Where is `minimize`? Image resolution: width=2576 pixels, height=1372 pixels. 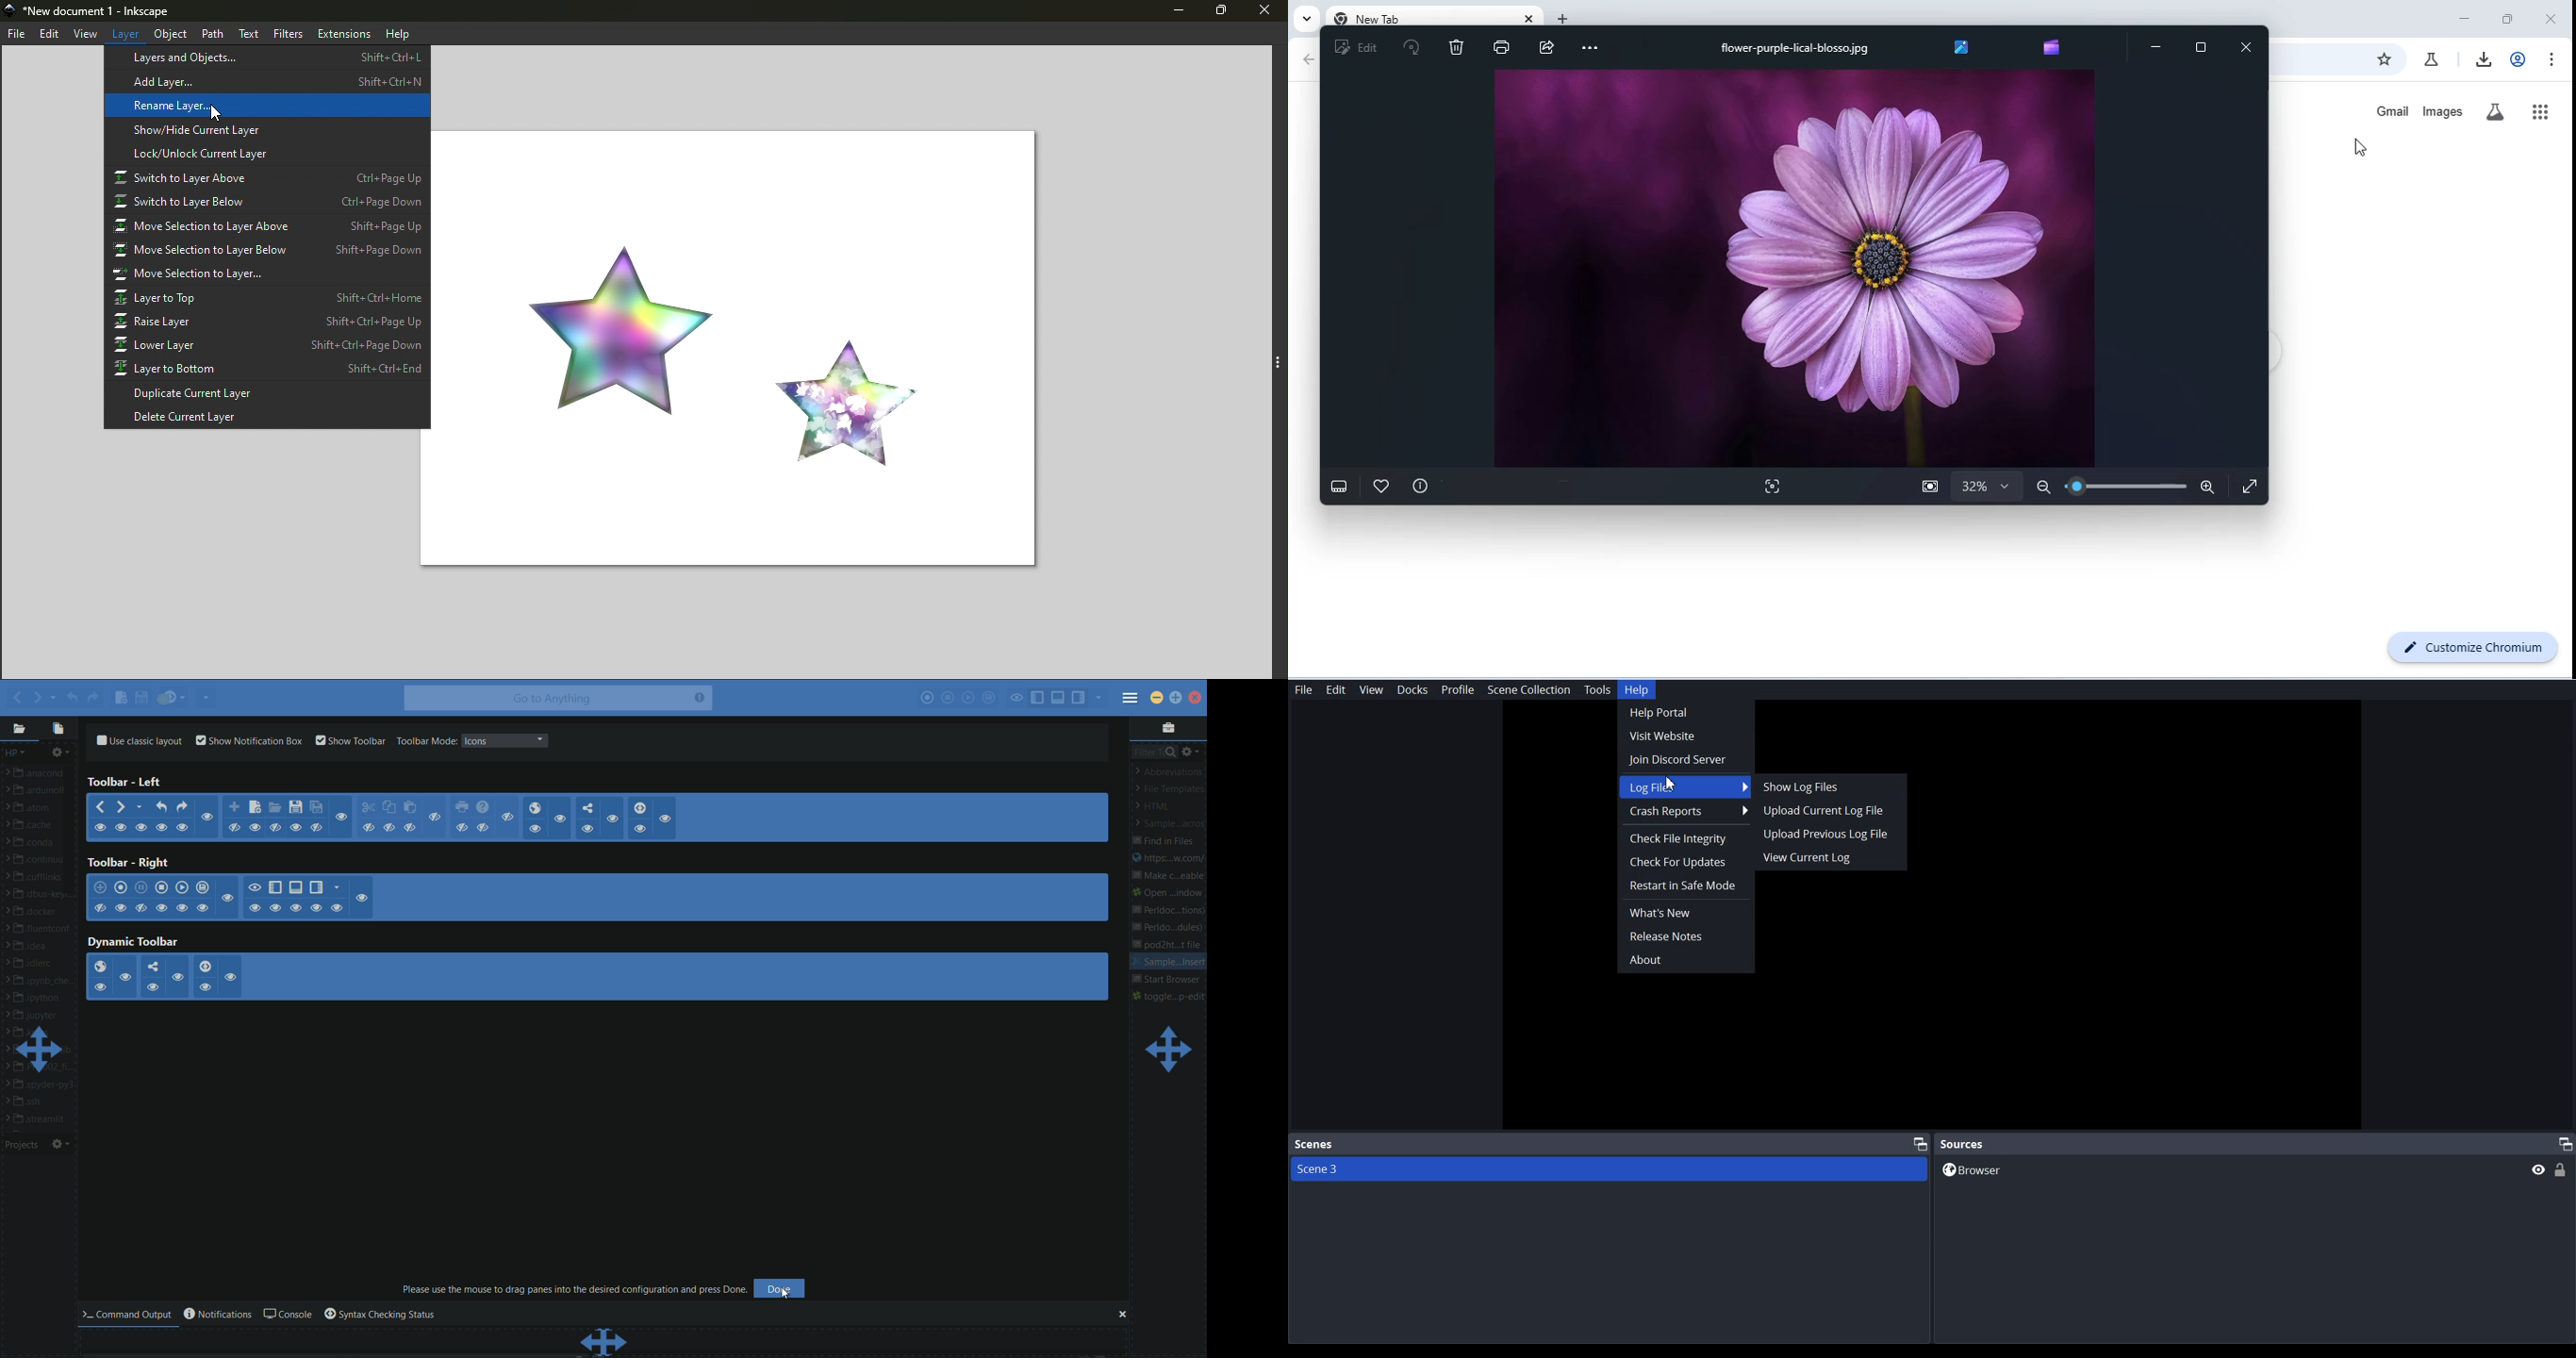
minimize is located at coordinates (1178, 11).